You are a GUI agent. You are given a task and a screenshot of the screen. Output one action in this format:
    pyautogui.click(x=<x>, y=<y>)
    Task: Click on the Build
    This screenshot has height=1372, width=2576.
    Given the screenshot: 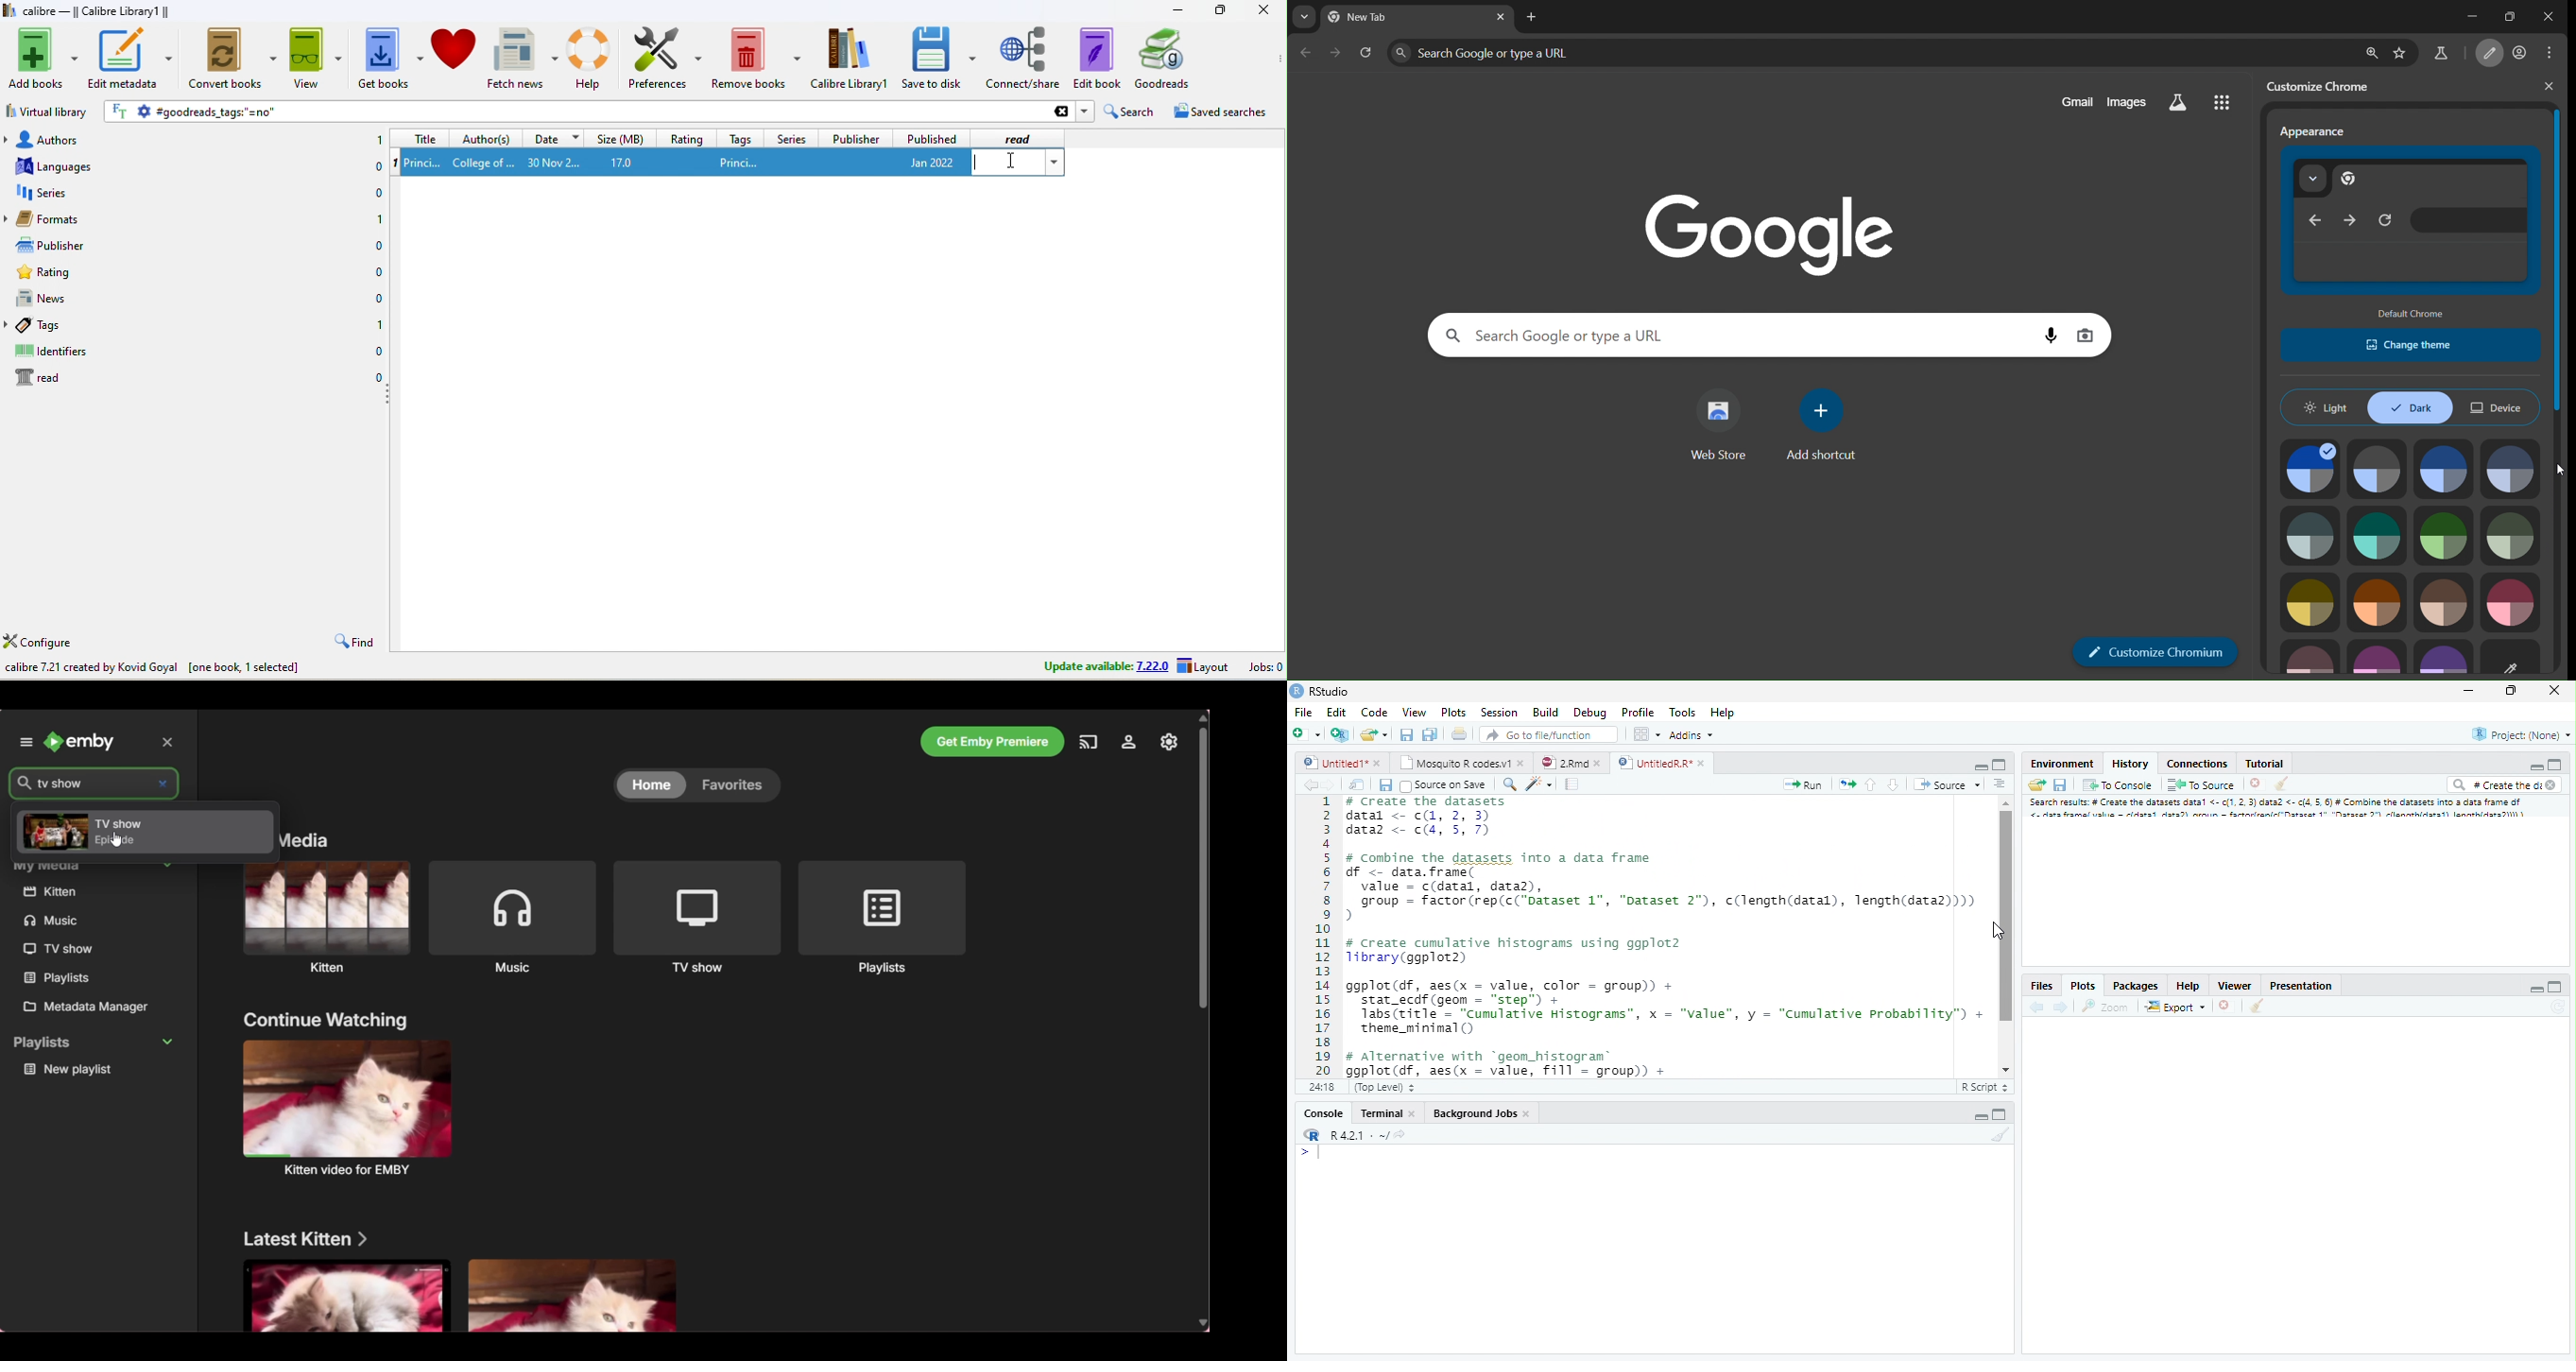 What is the action you would take?
    pyautogui.click(x=1547, y=713)
    